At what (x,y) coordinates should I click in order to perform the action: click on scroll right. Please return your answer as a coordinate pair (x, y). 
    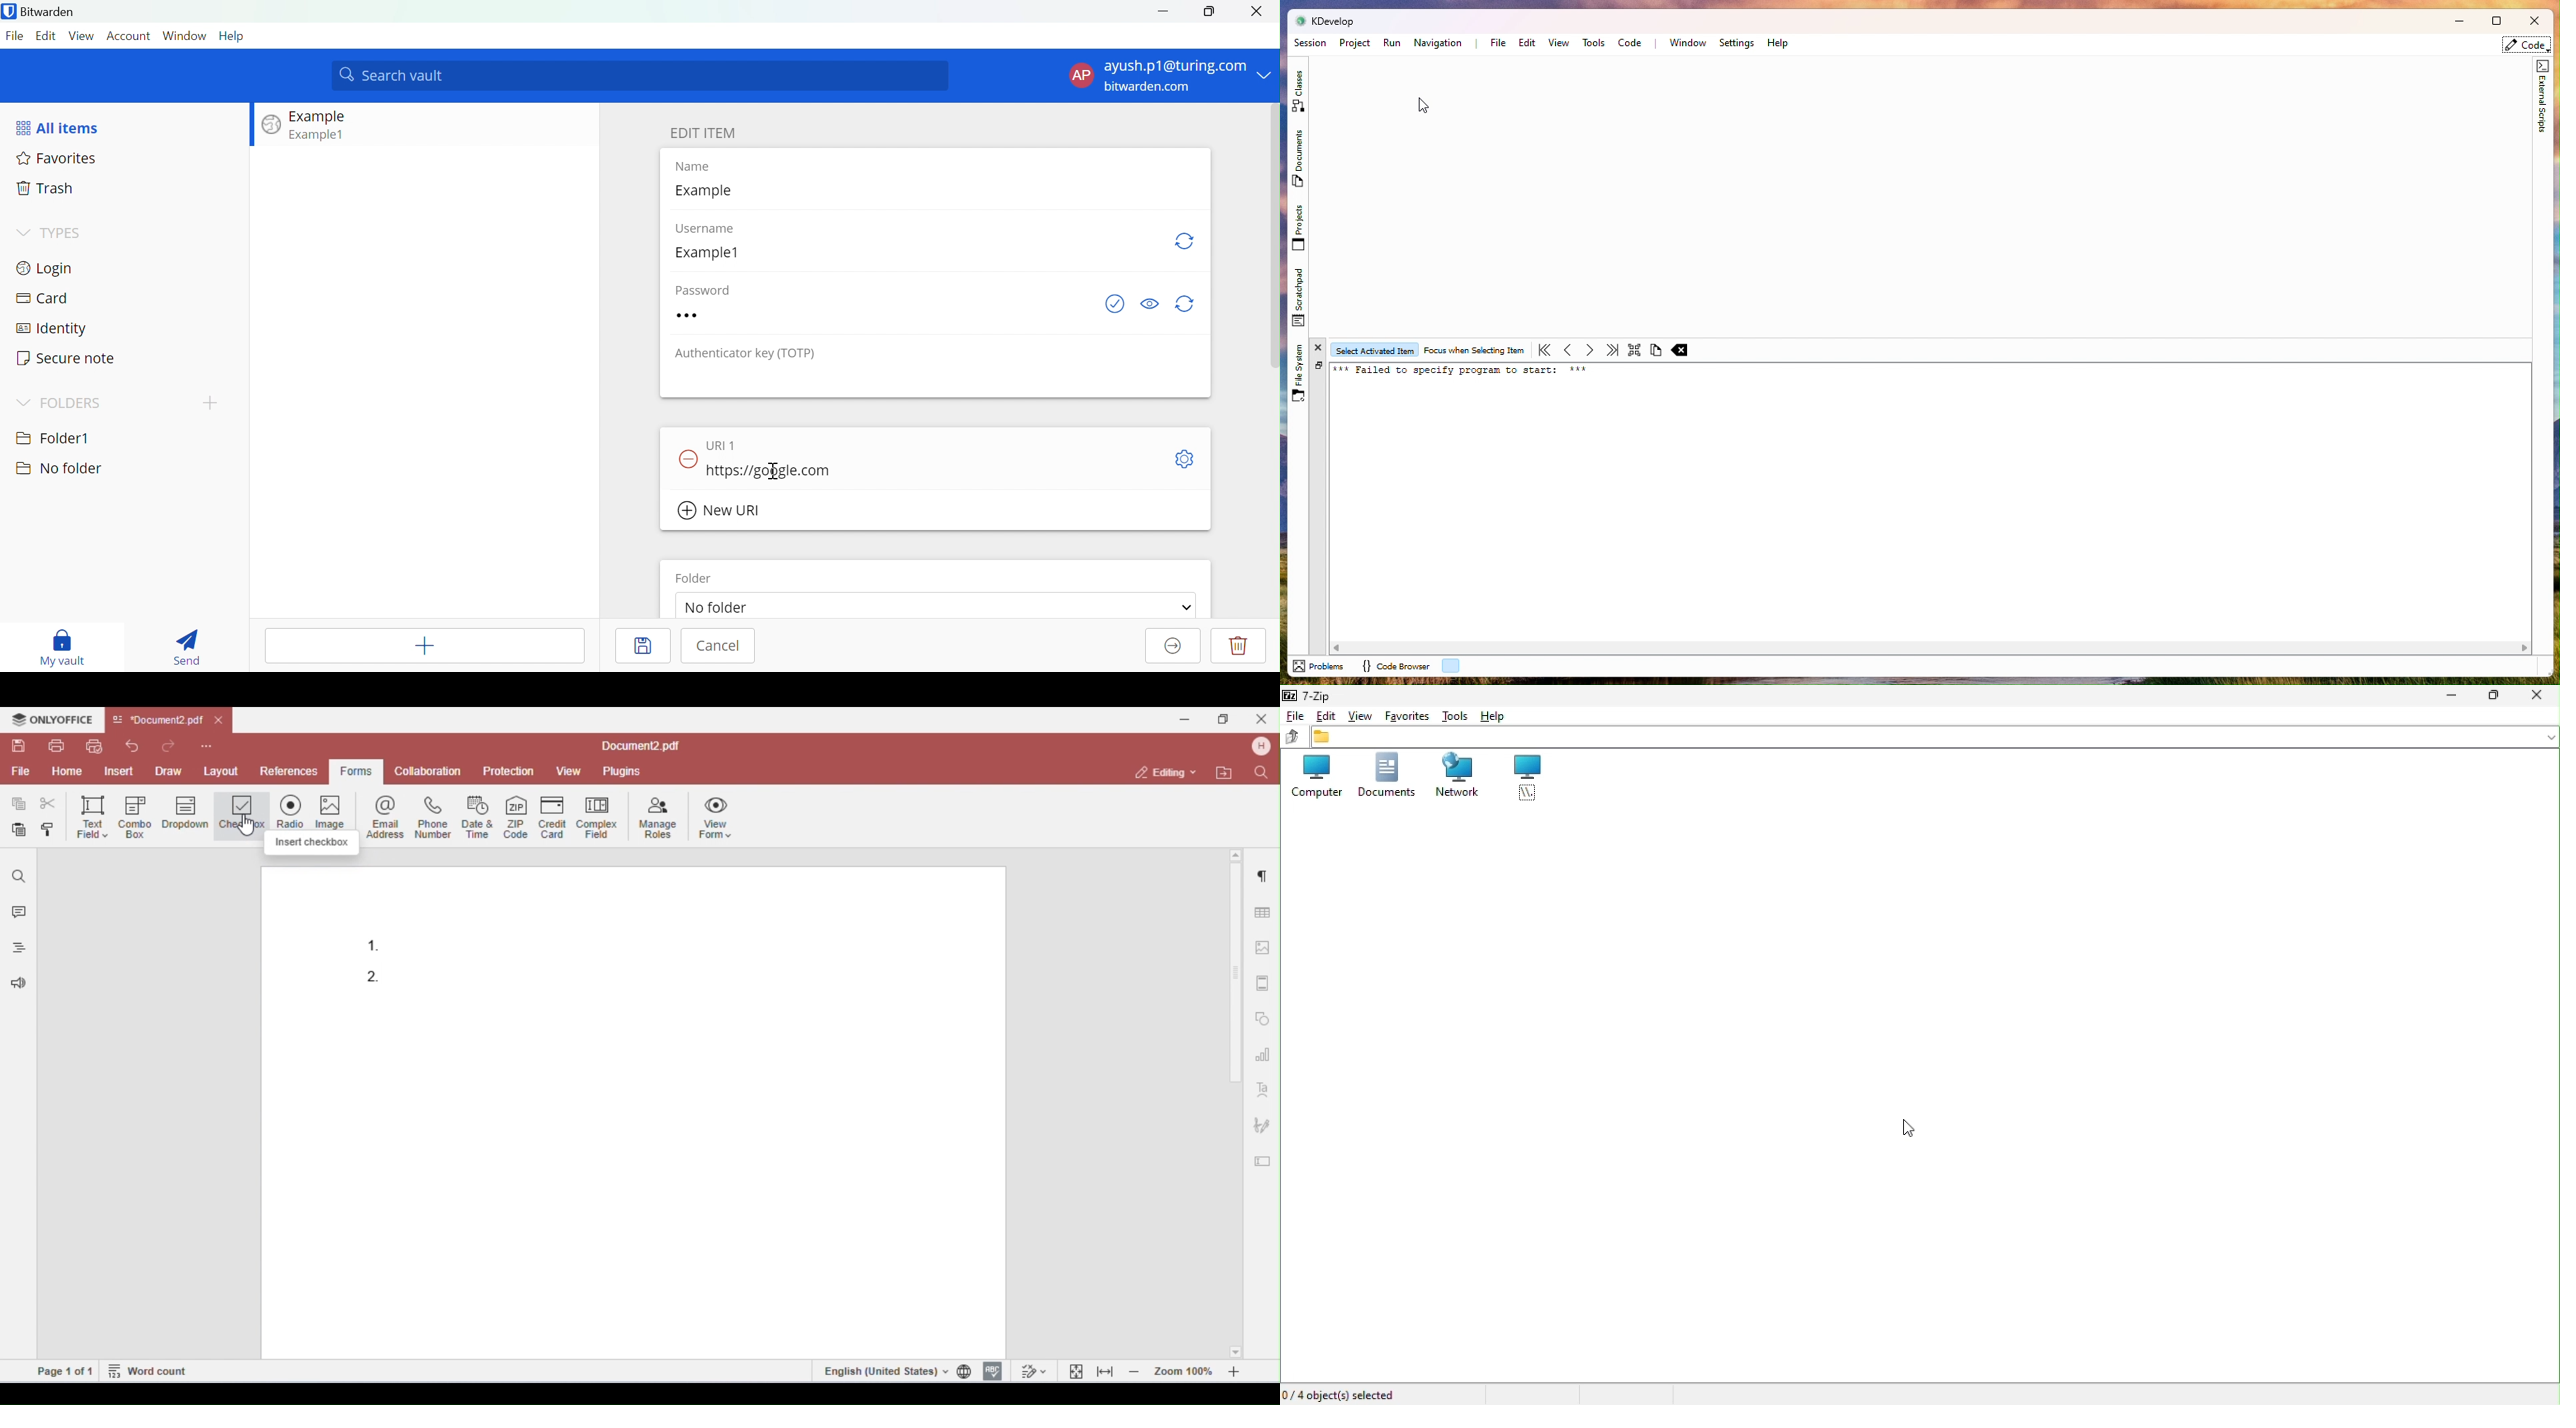
    Looking at the image, I should click on (2525, 648).